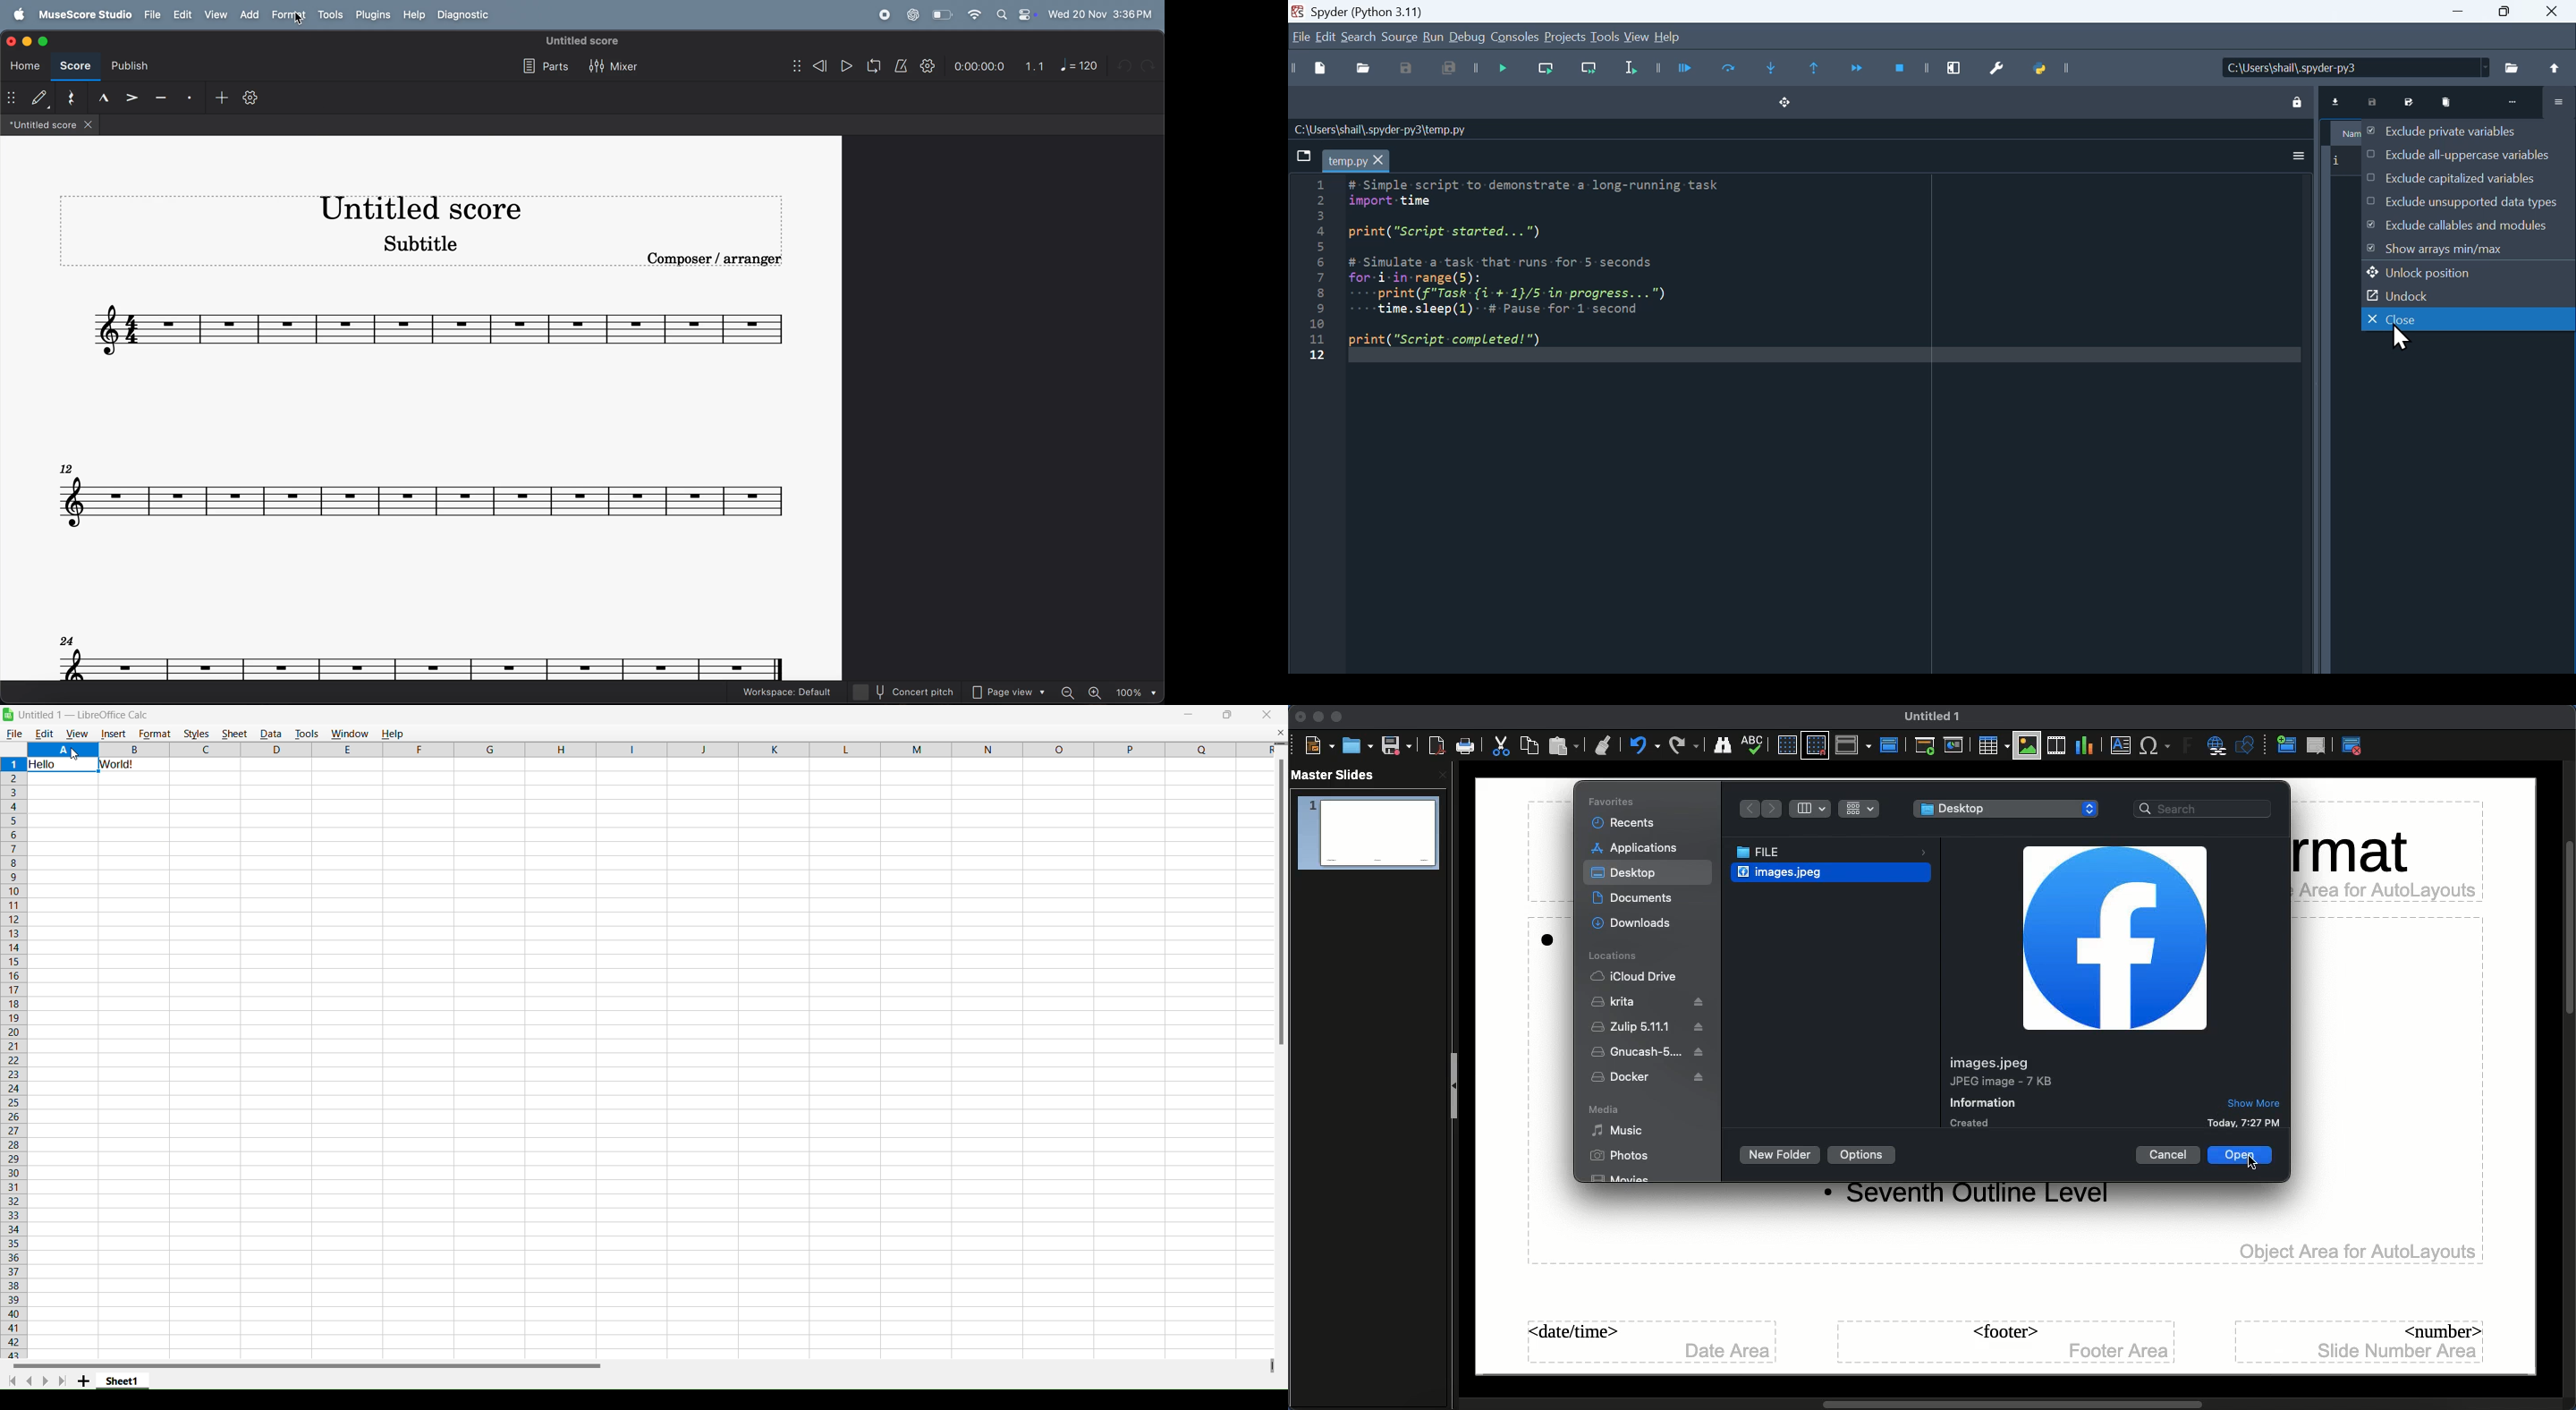 Image resolution: width=2576 pixels, height=1428 pixels. I want to click on Master slide title, so click(2113, 939).